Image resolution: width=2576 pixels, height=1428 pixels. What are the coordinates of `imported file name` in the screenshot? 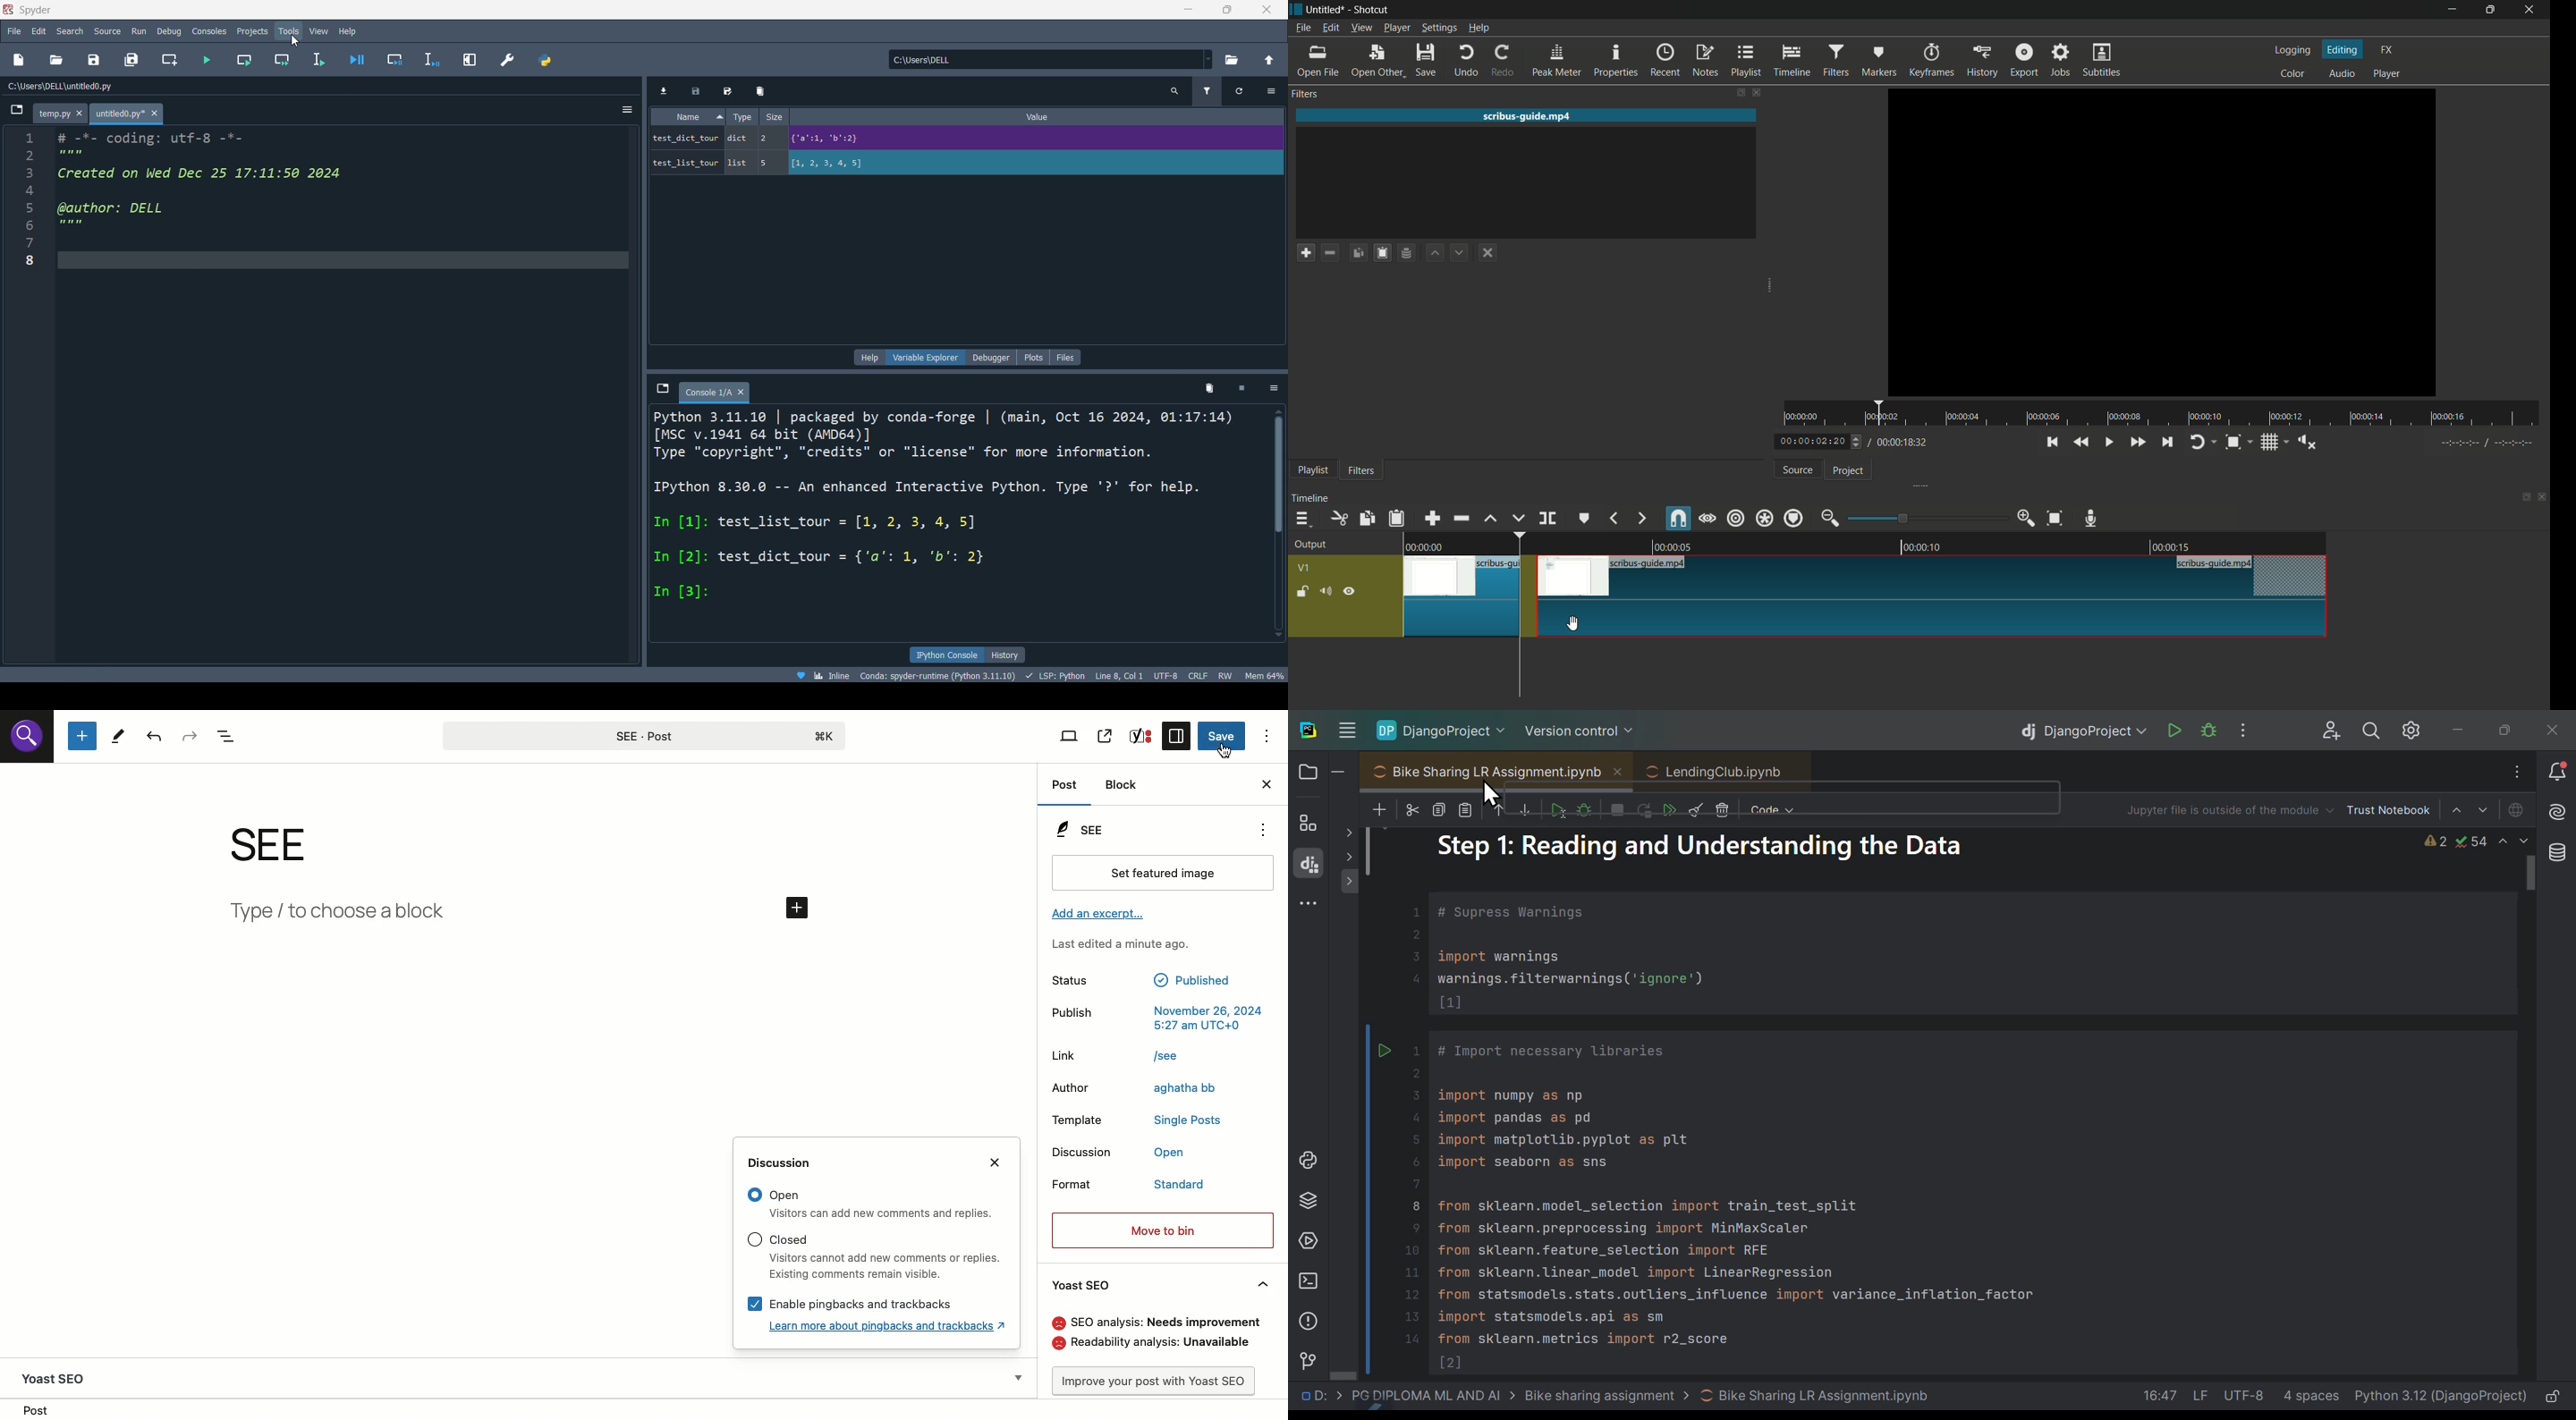 It's located at (1527, 115).